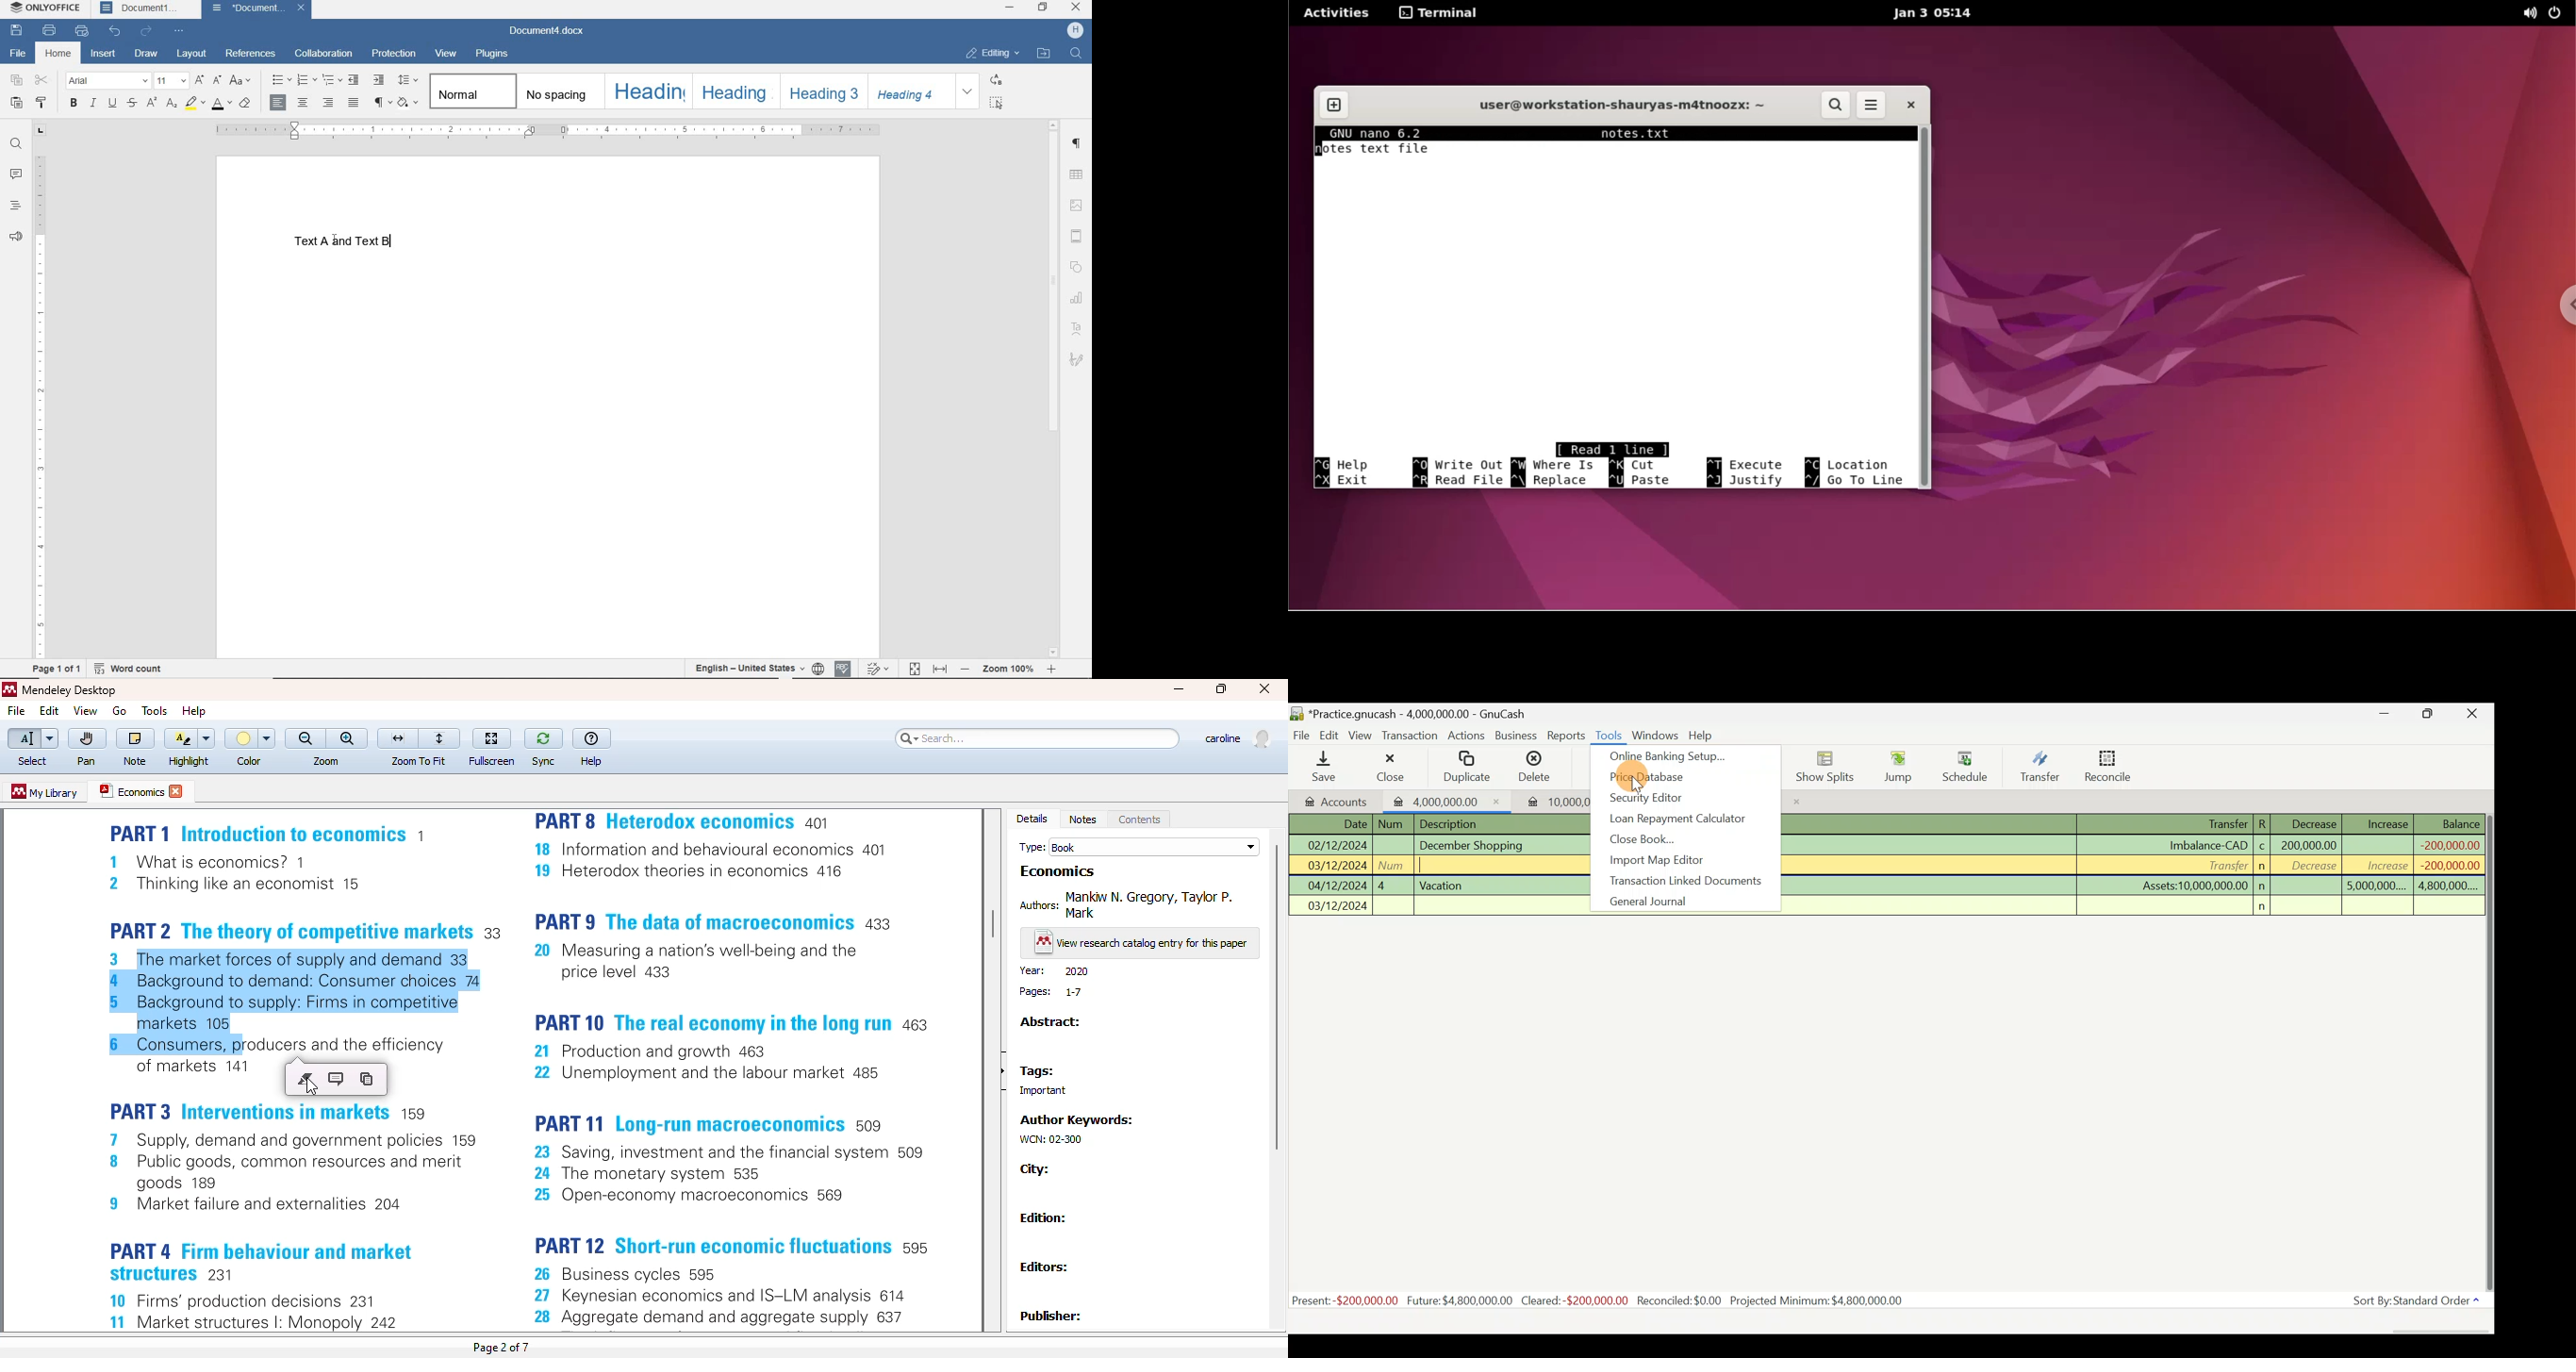 The image size is (2576, 1372). Describe the element at coordinates (181, 29) in the screenshot. I see `CUSTOMIZE QUICK ACCESS TOOLBAR` at that location.